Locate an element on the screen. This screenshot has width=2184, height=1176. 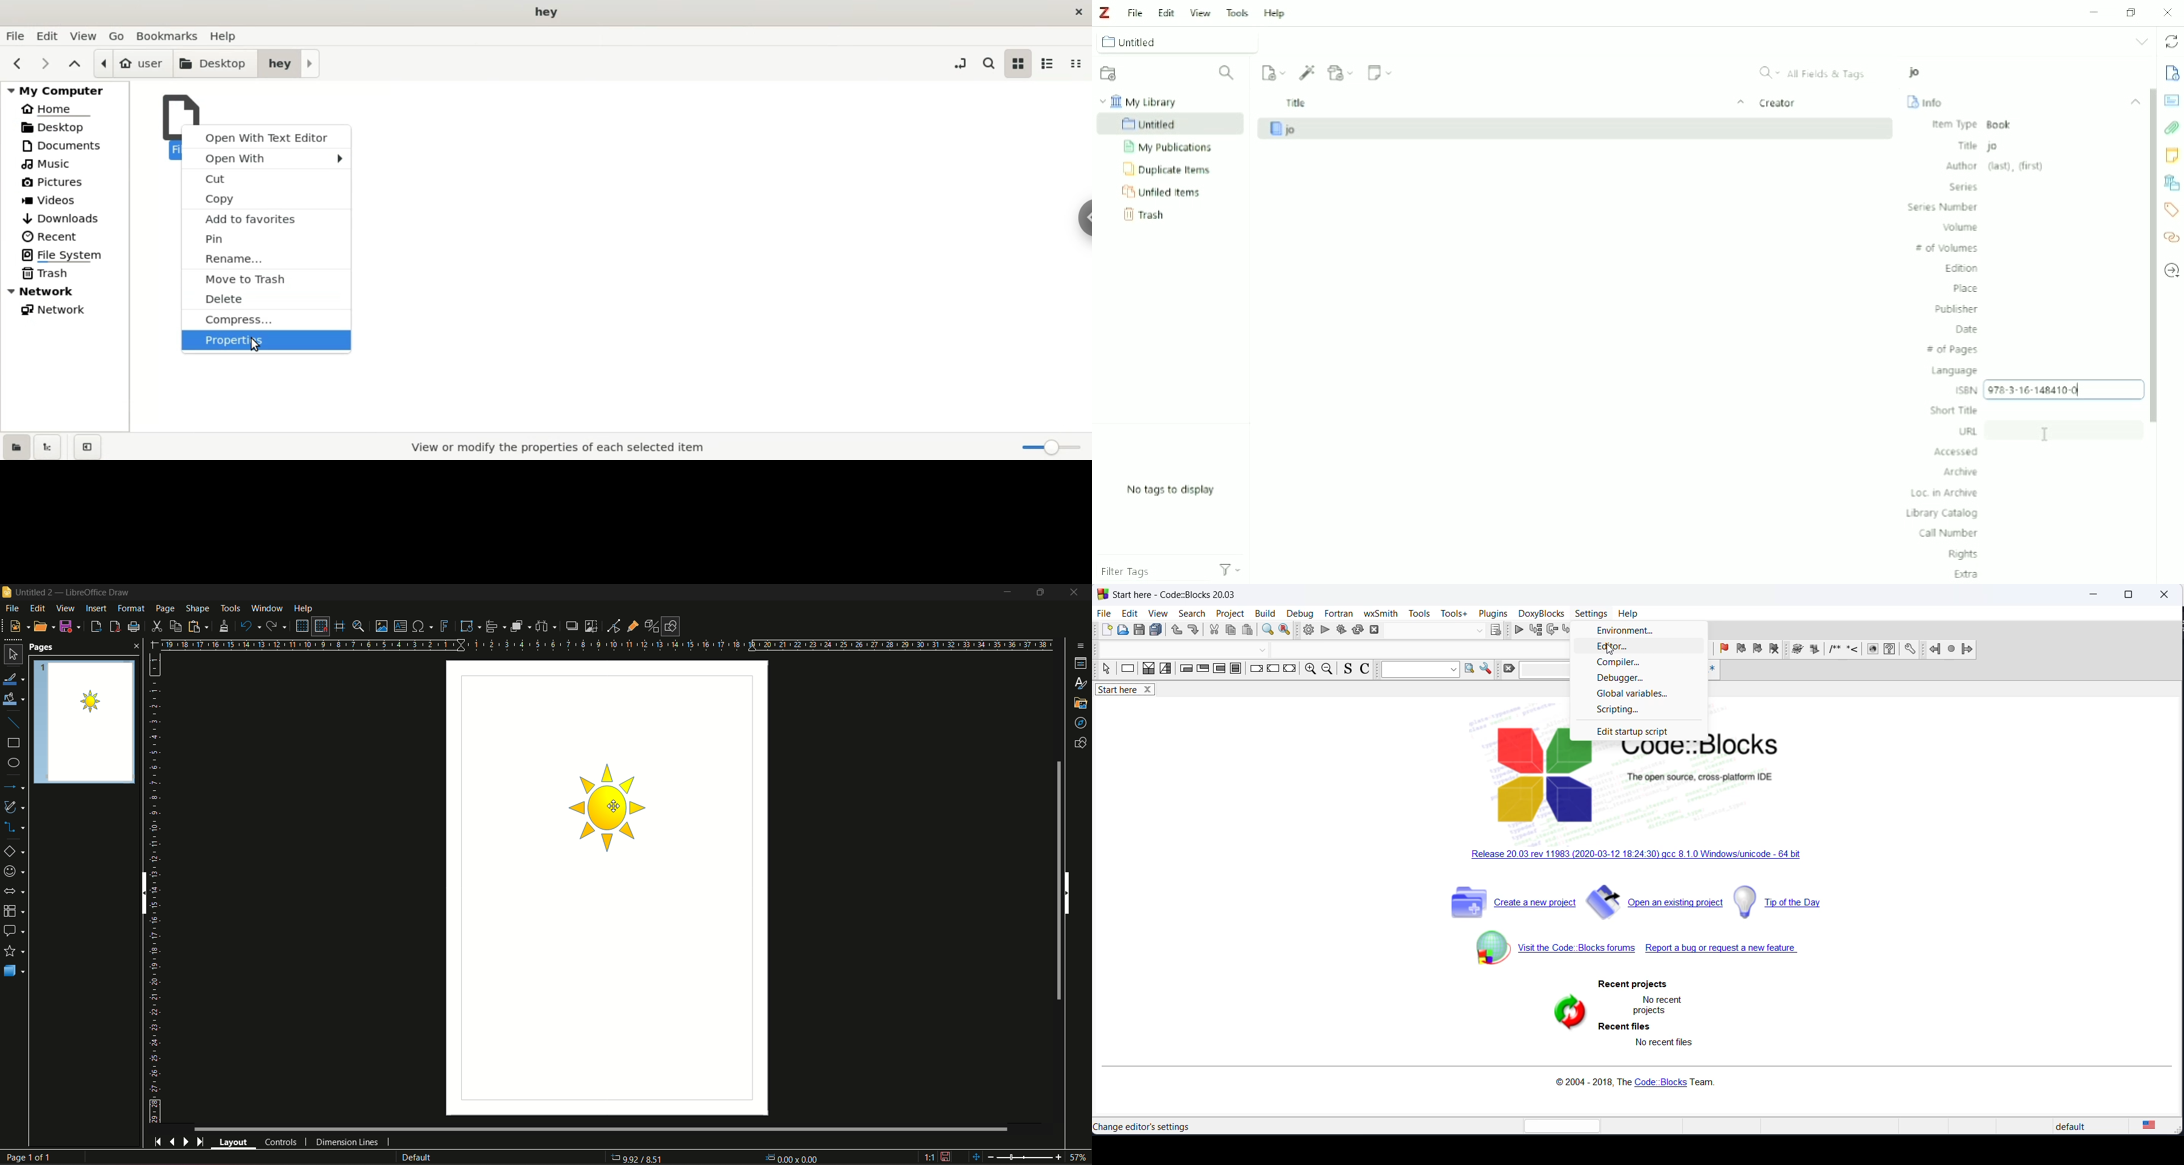
shadow is located at coordinates (572, 625).